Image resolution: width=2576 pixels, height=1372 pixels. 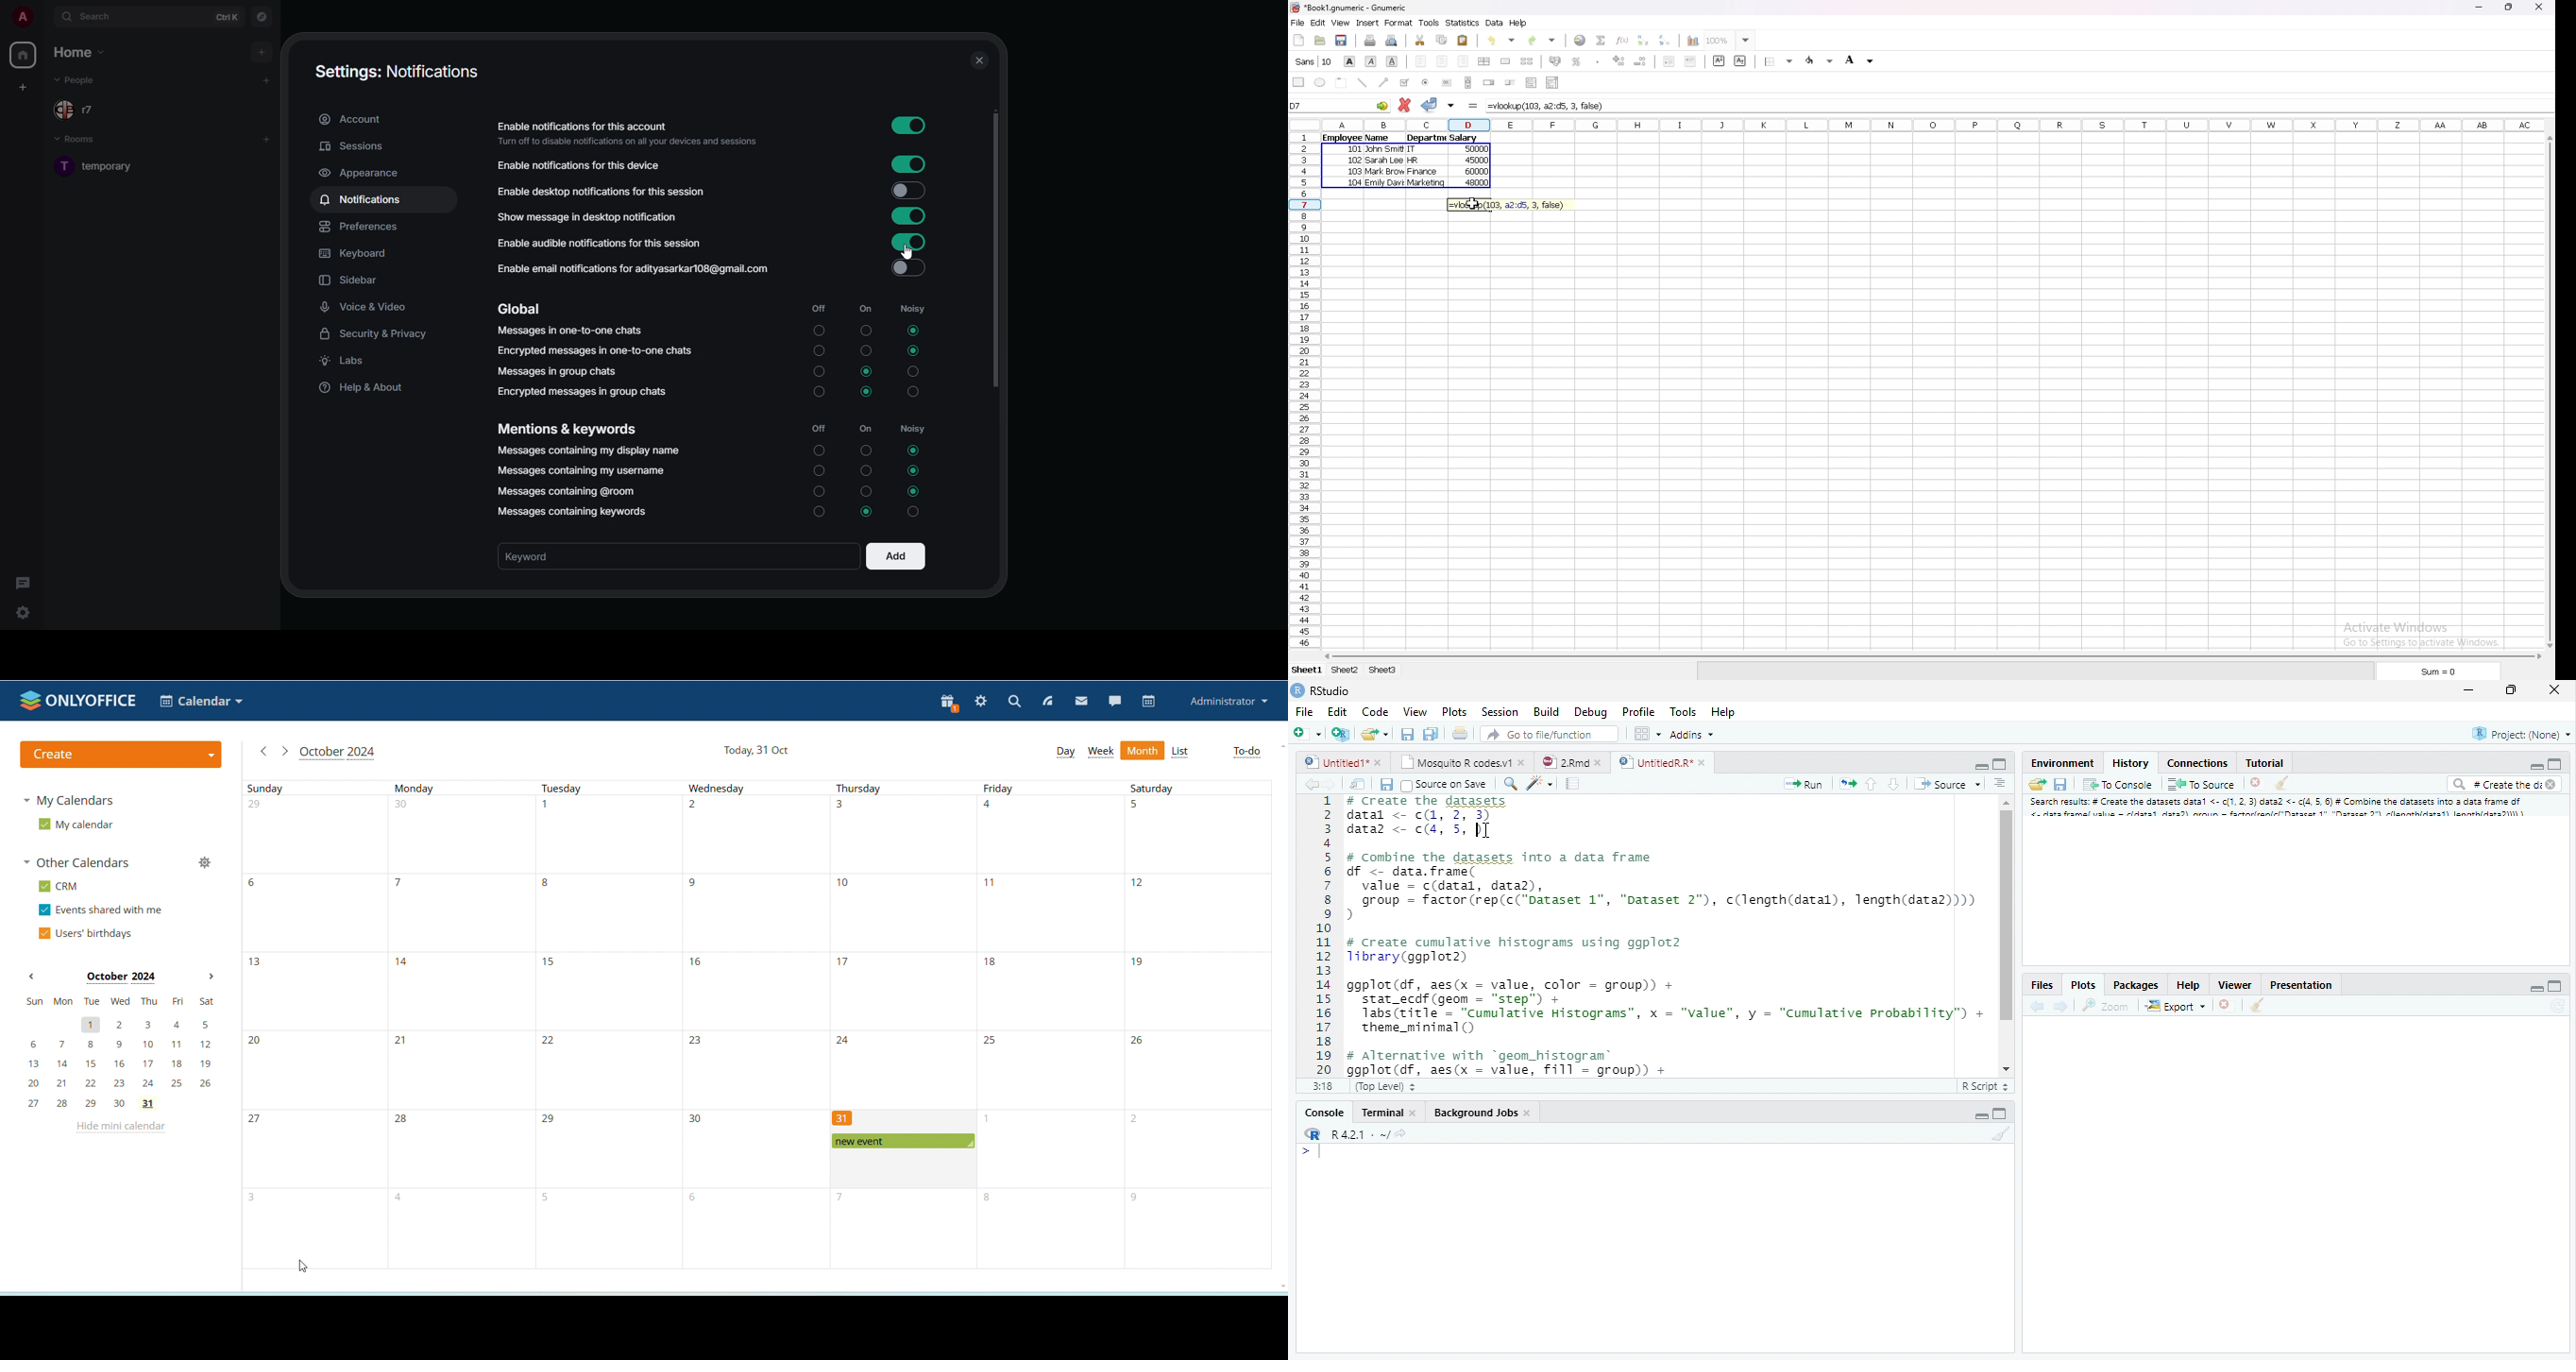 I want to click on scroll bar, so click(x=995, y=252).